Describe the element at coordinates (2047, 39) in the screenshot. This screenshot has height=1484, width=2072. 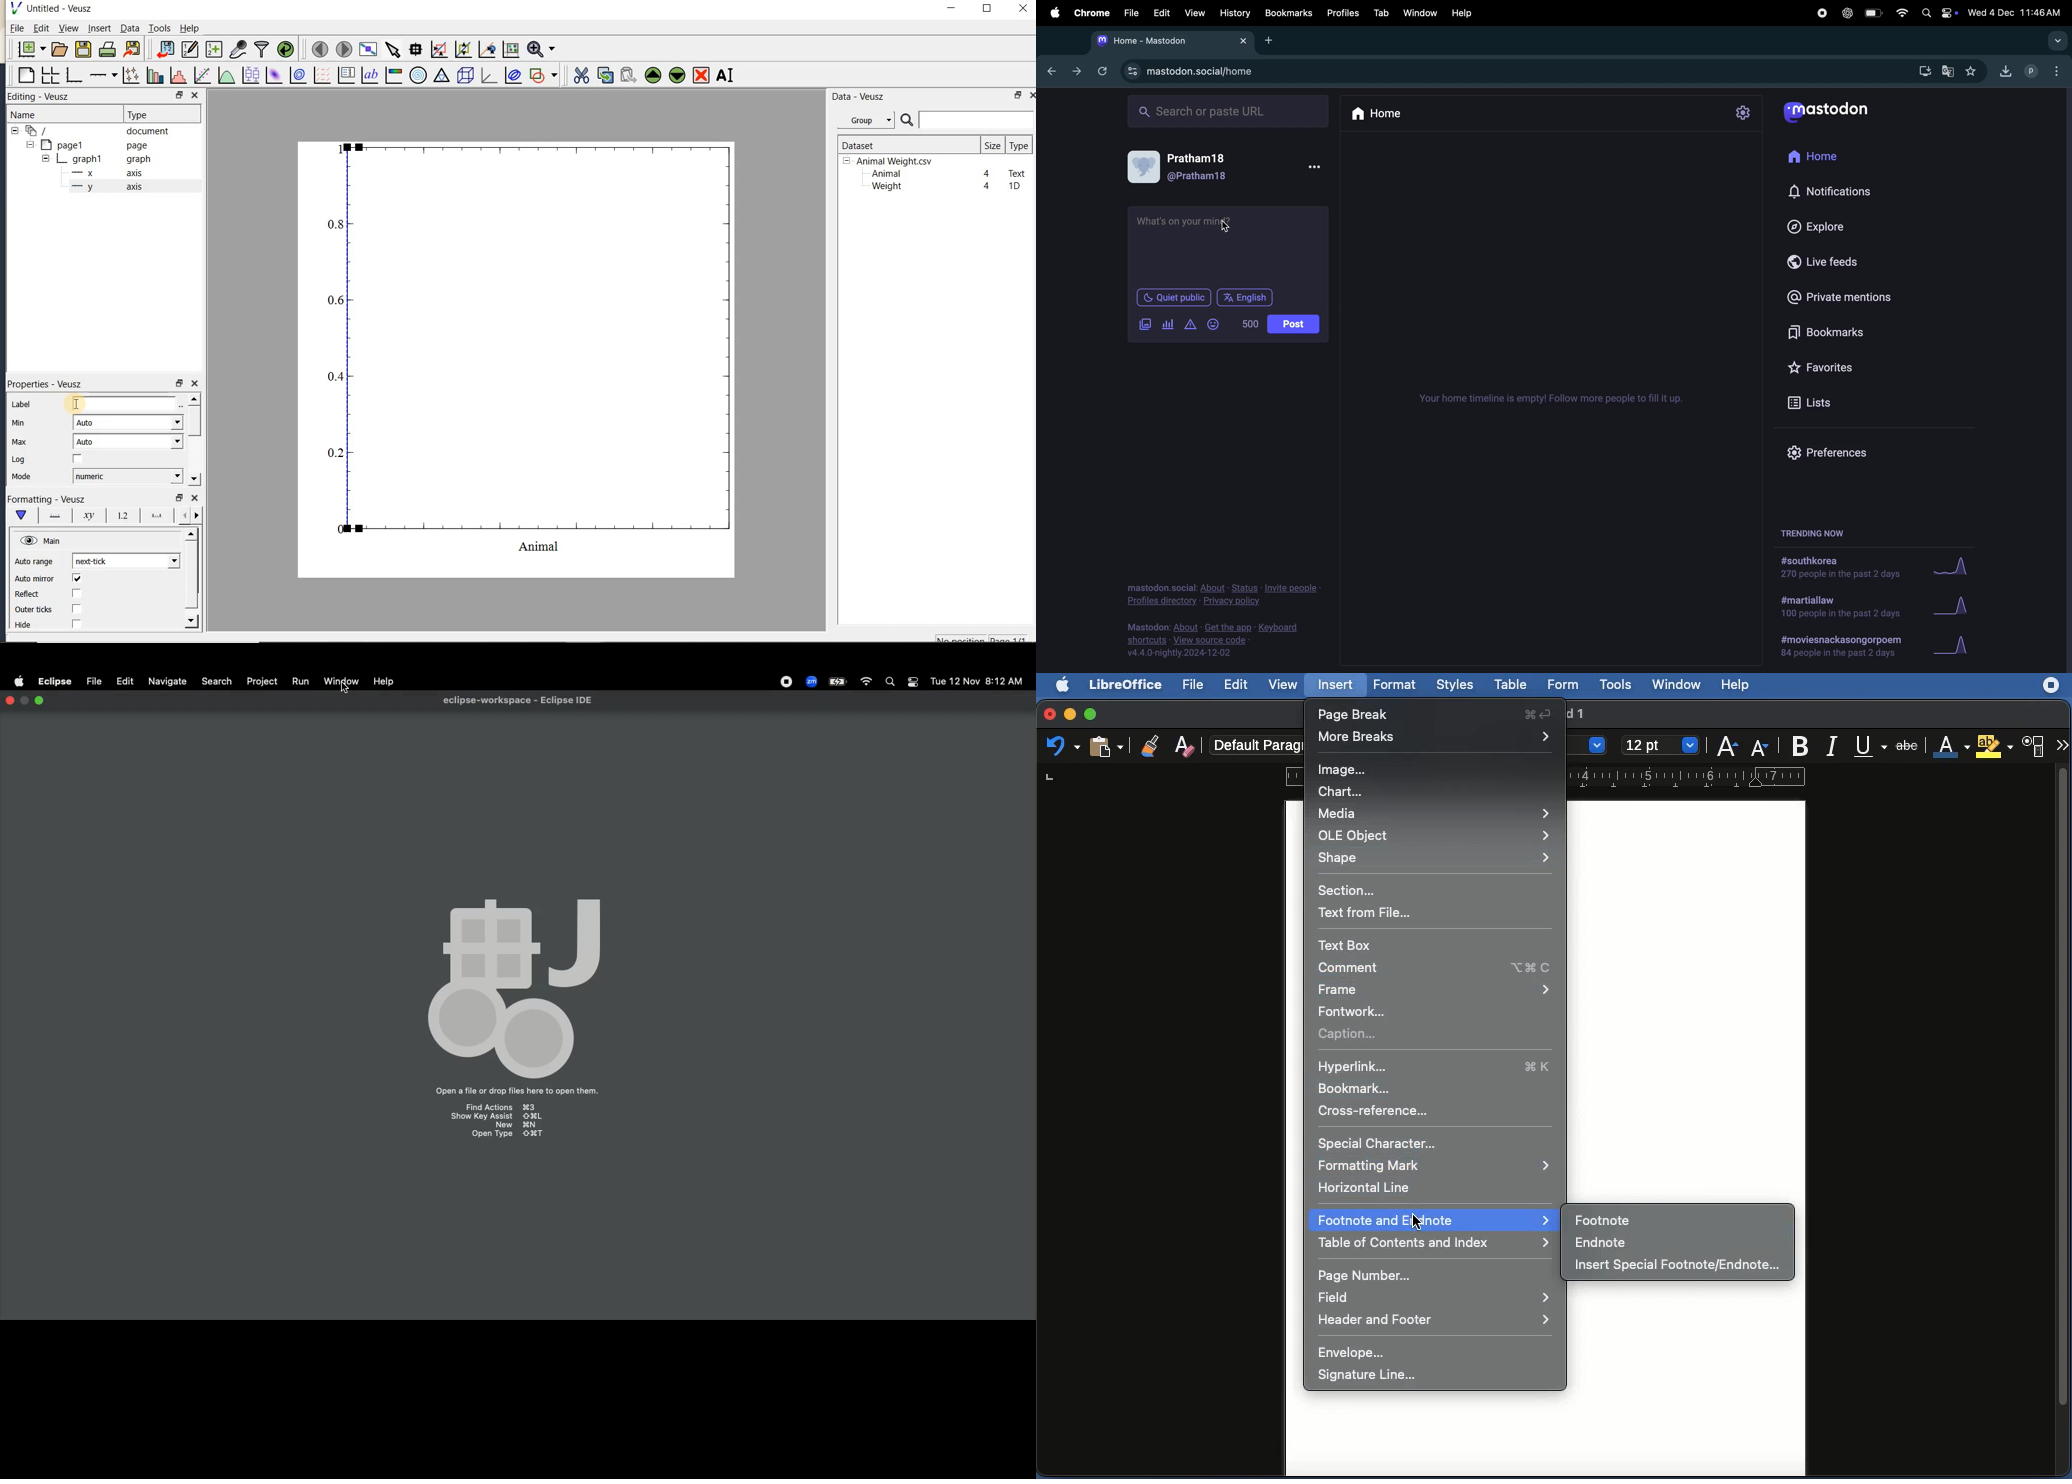
I see `` at that location.